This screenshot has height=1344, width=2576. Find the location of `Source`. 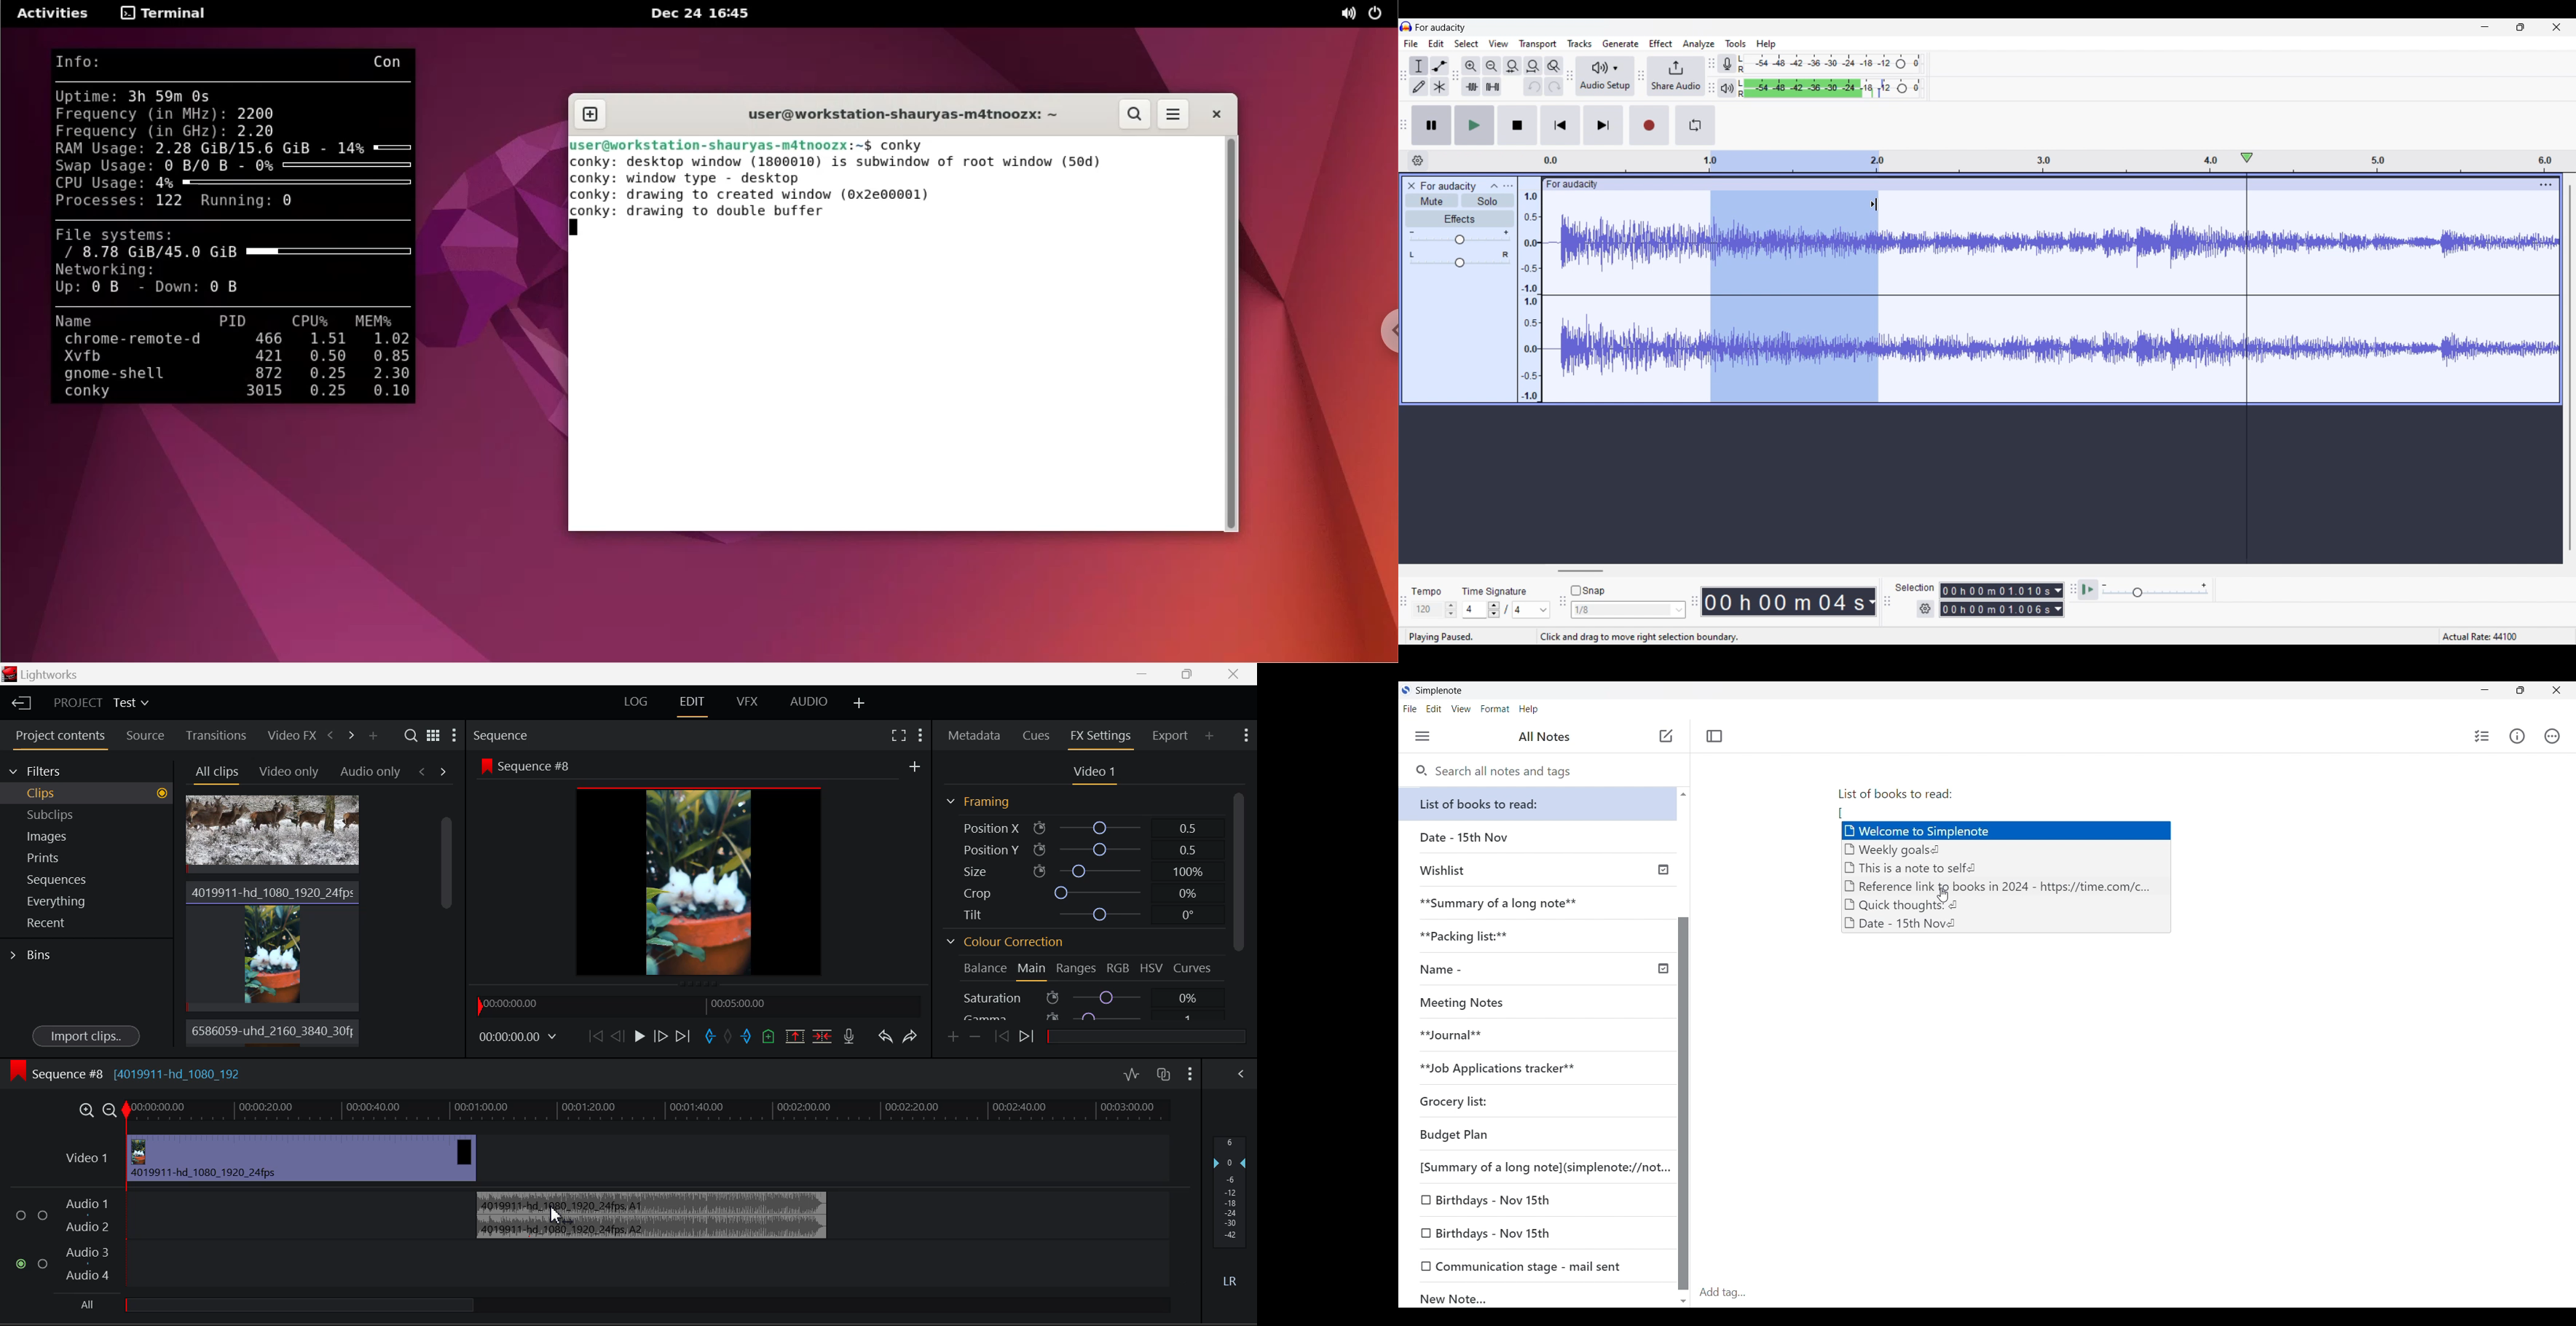

Source is located at coordinates (145, 737).